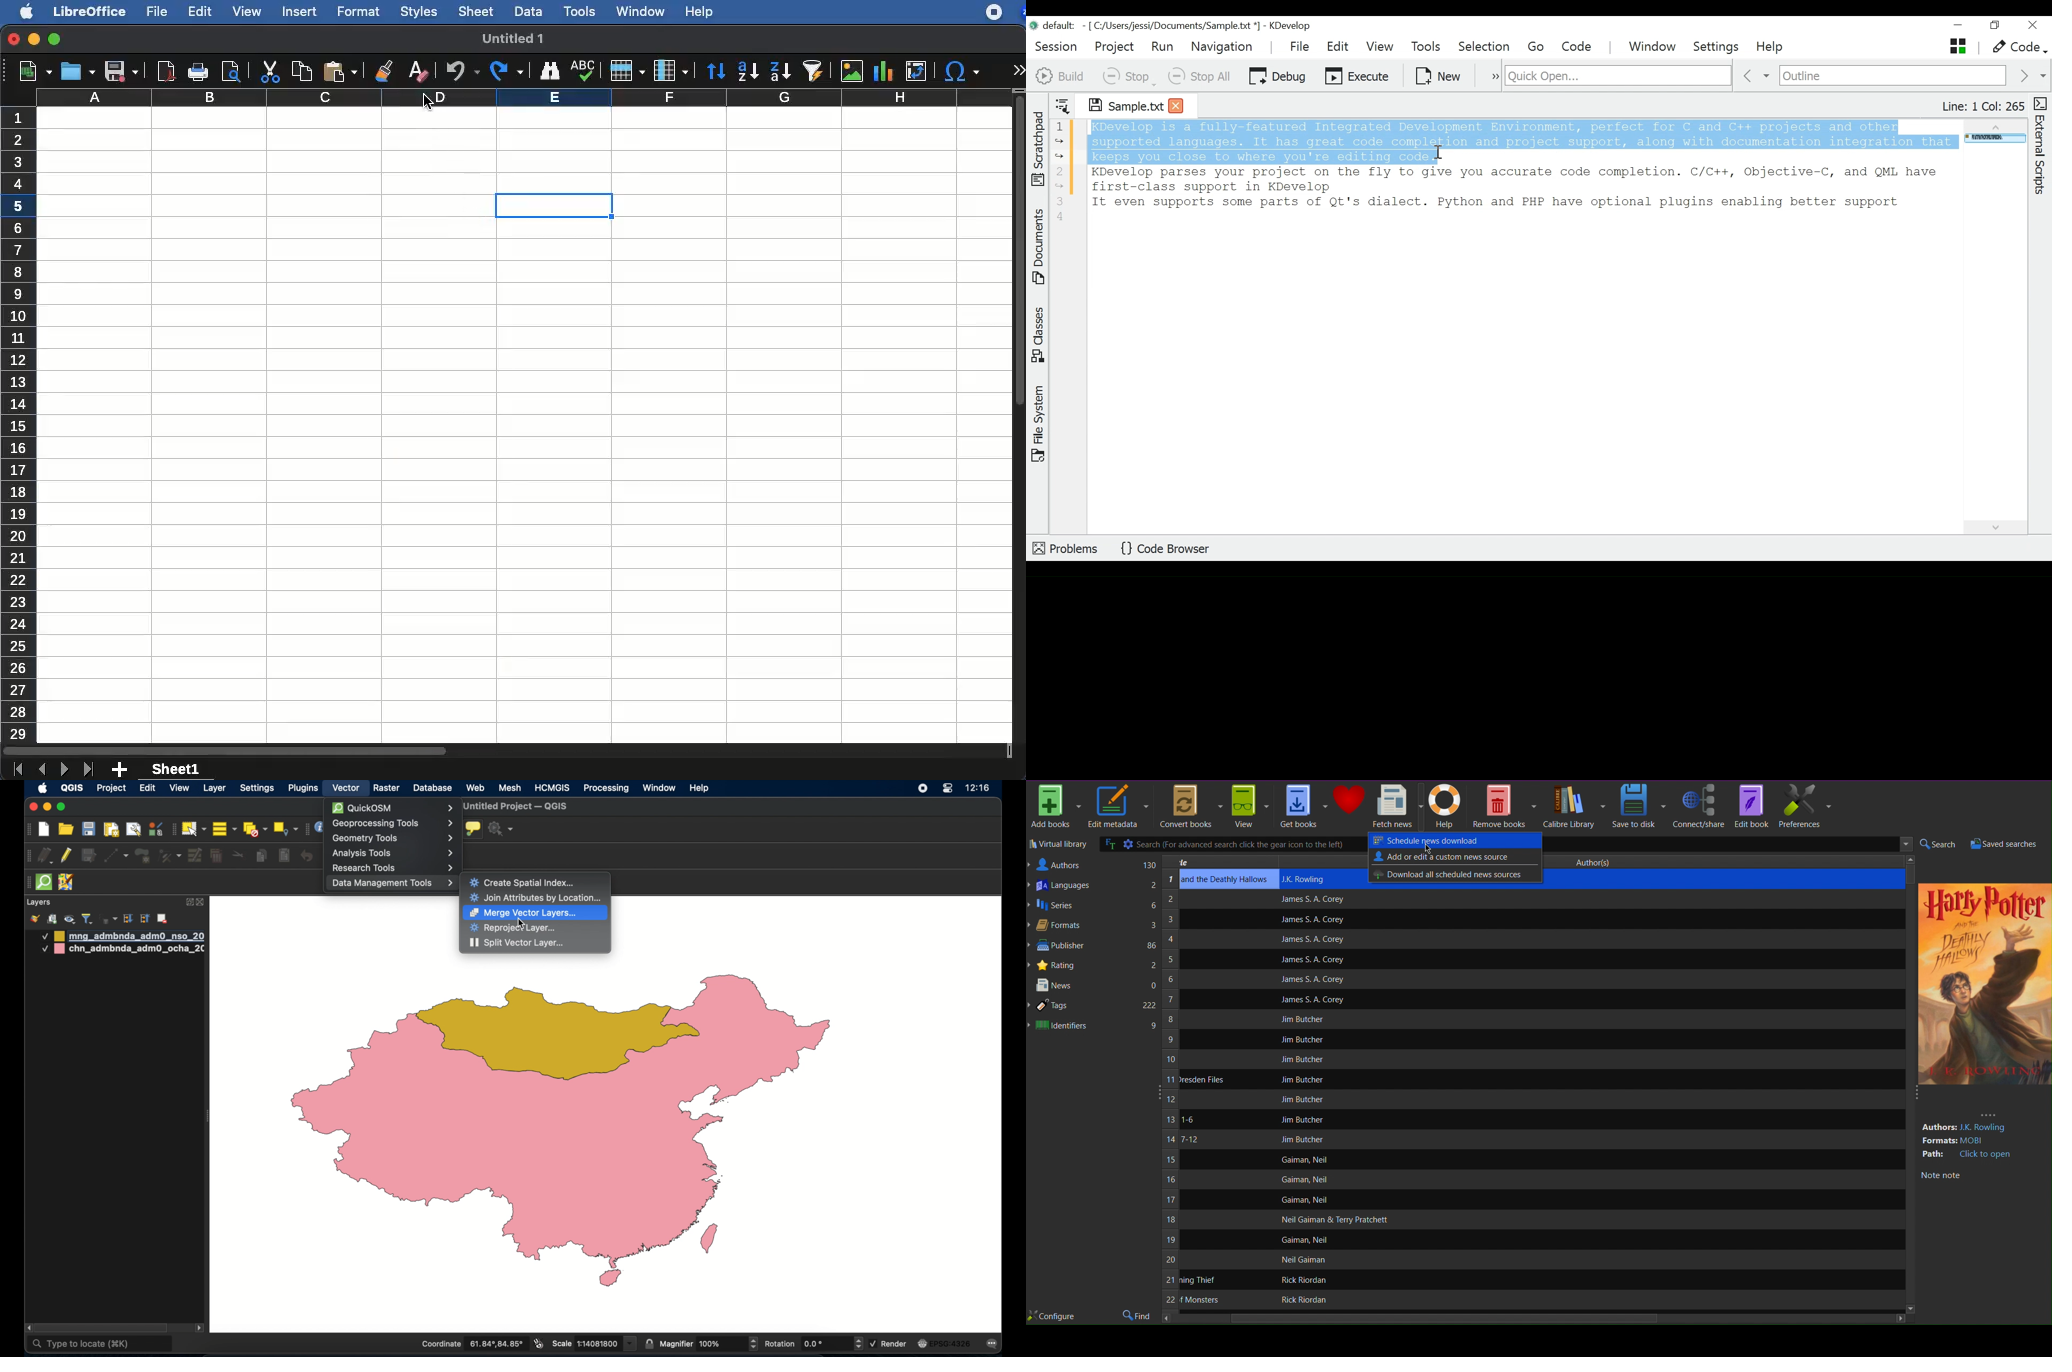 This screenshot has height=1372, width=2072. Describe the element at coordinates (537, 1343) in the screenshot. I see `toggle extents and mouse position display` at that location.